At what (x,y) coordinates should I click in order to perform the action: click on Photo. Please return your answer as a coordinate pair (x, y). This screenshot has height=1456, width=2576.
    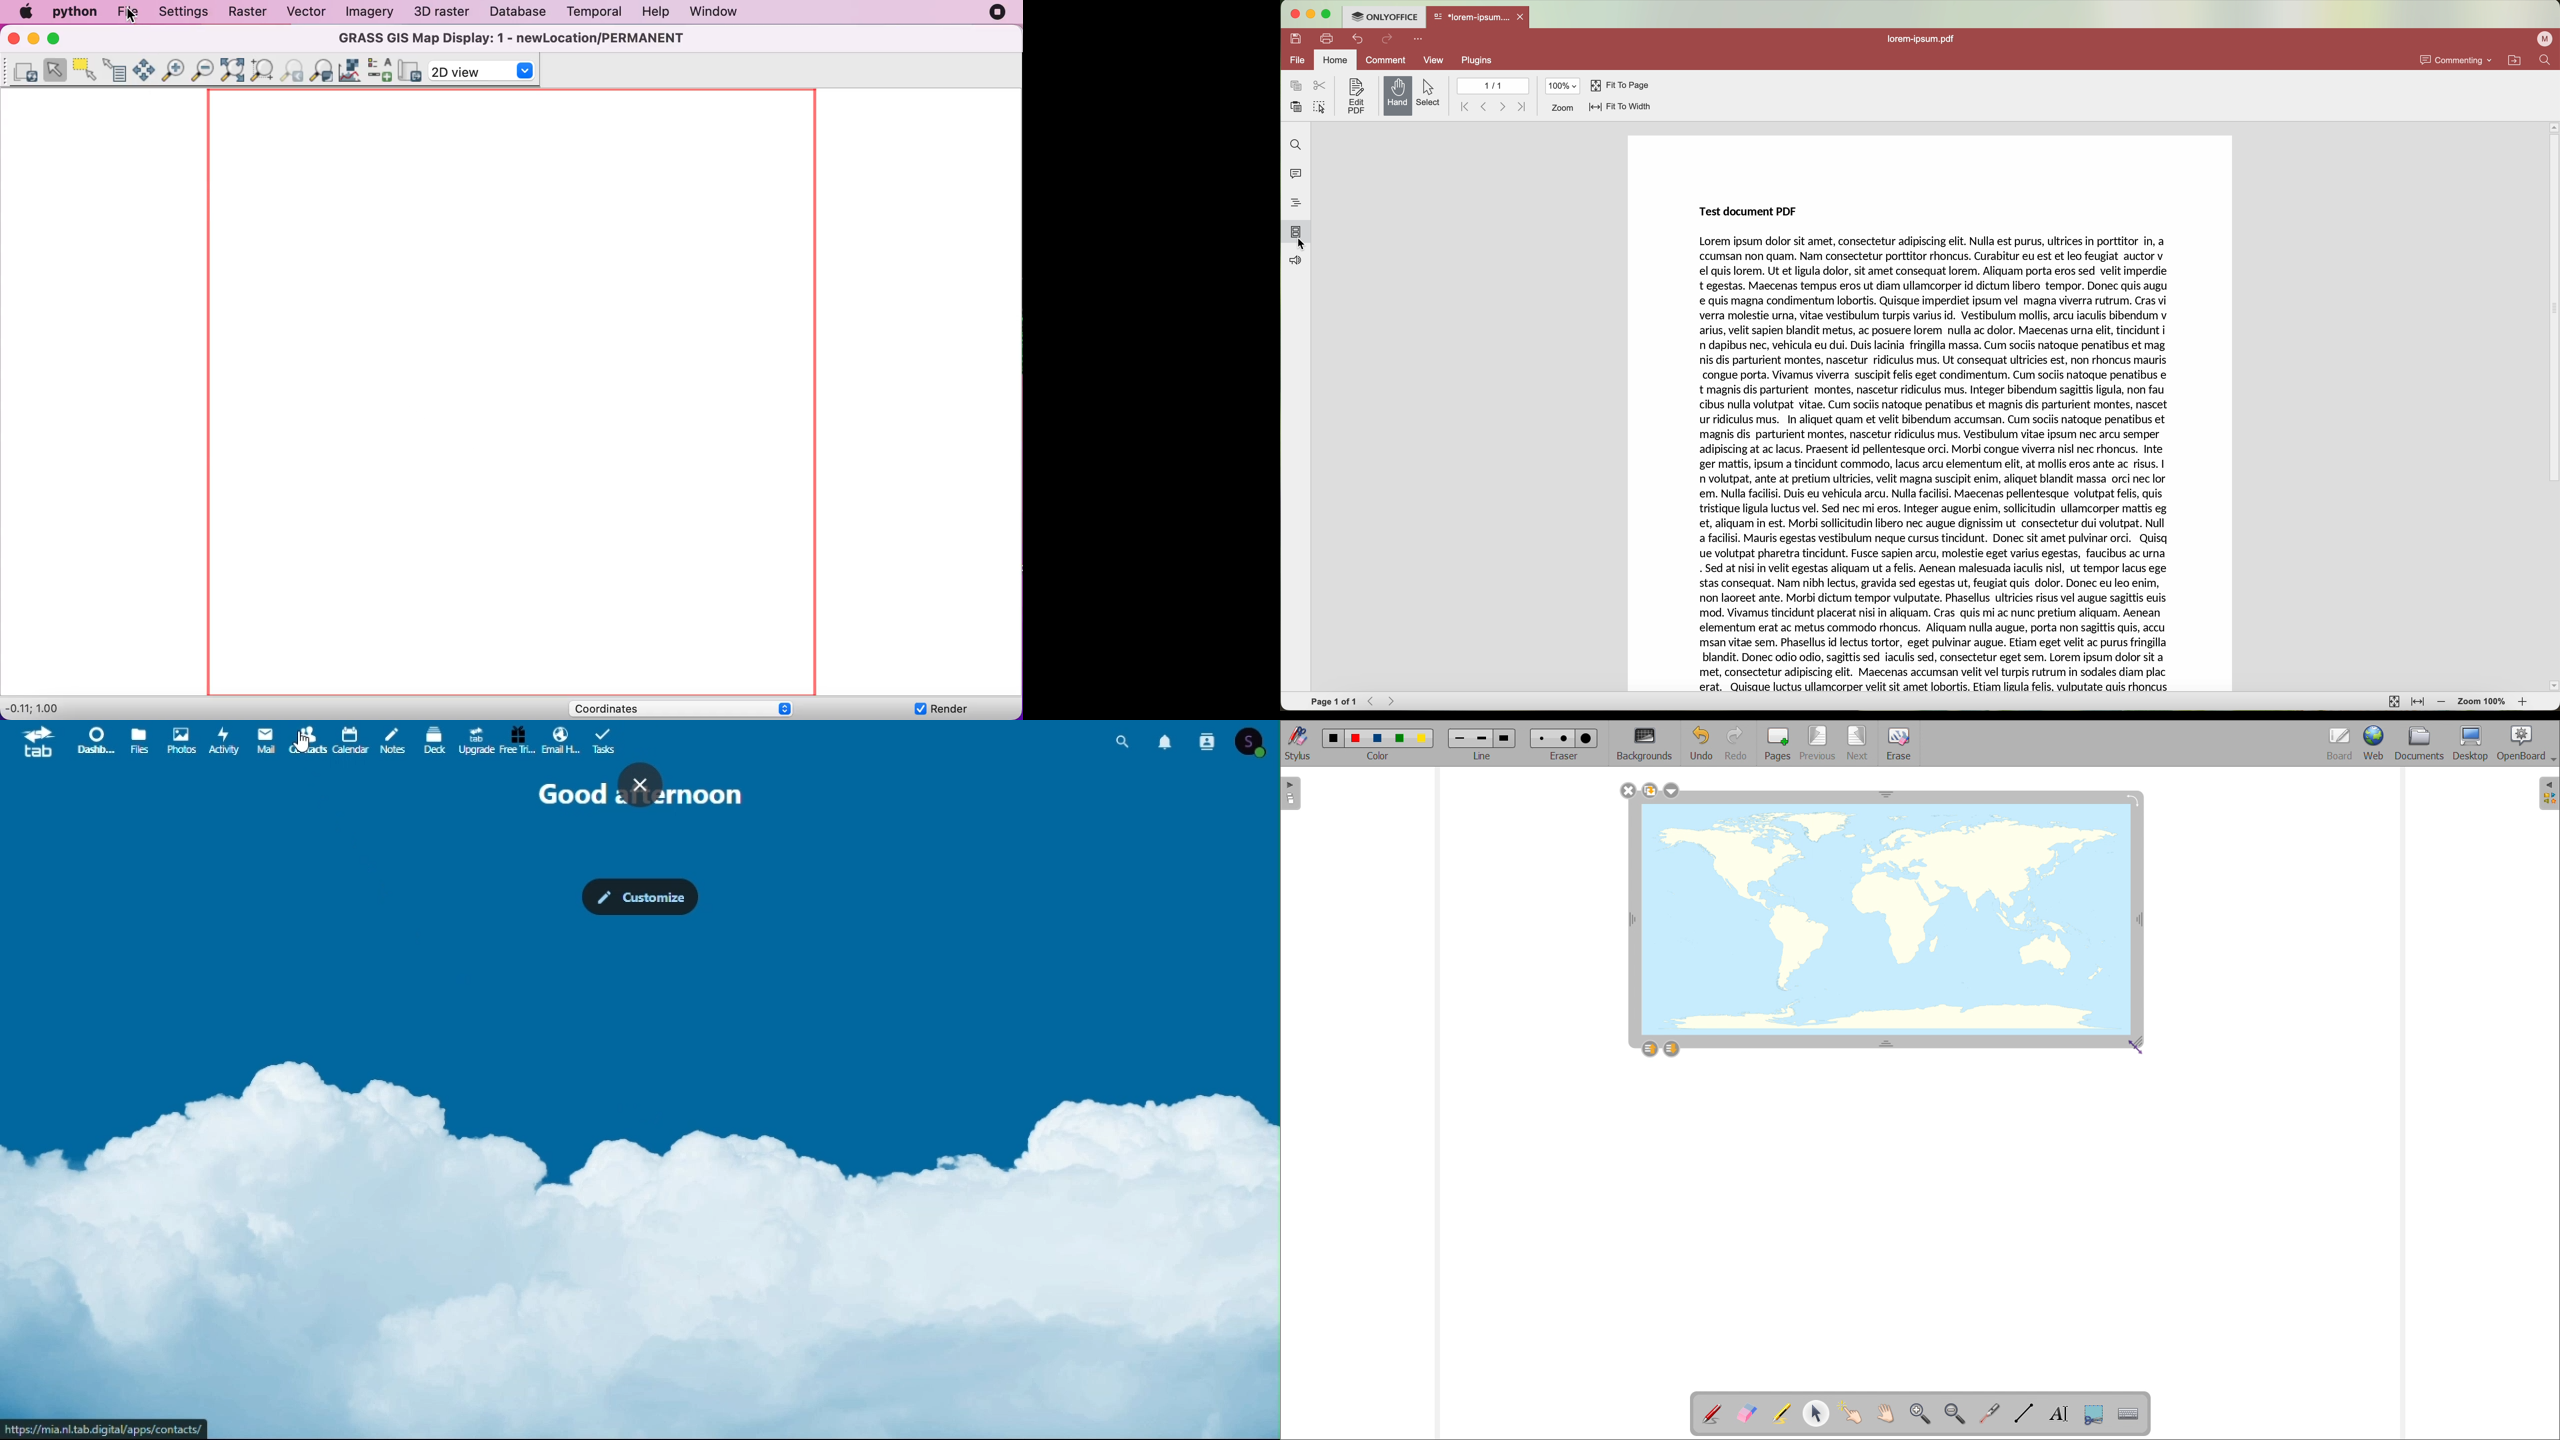
    Looking at the image, I should click on (180, 741).